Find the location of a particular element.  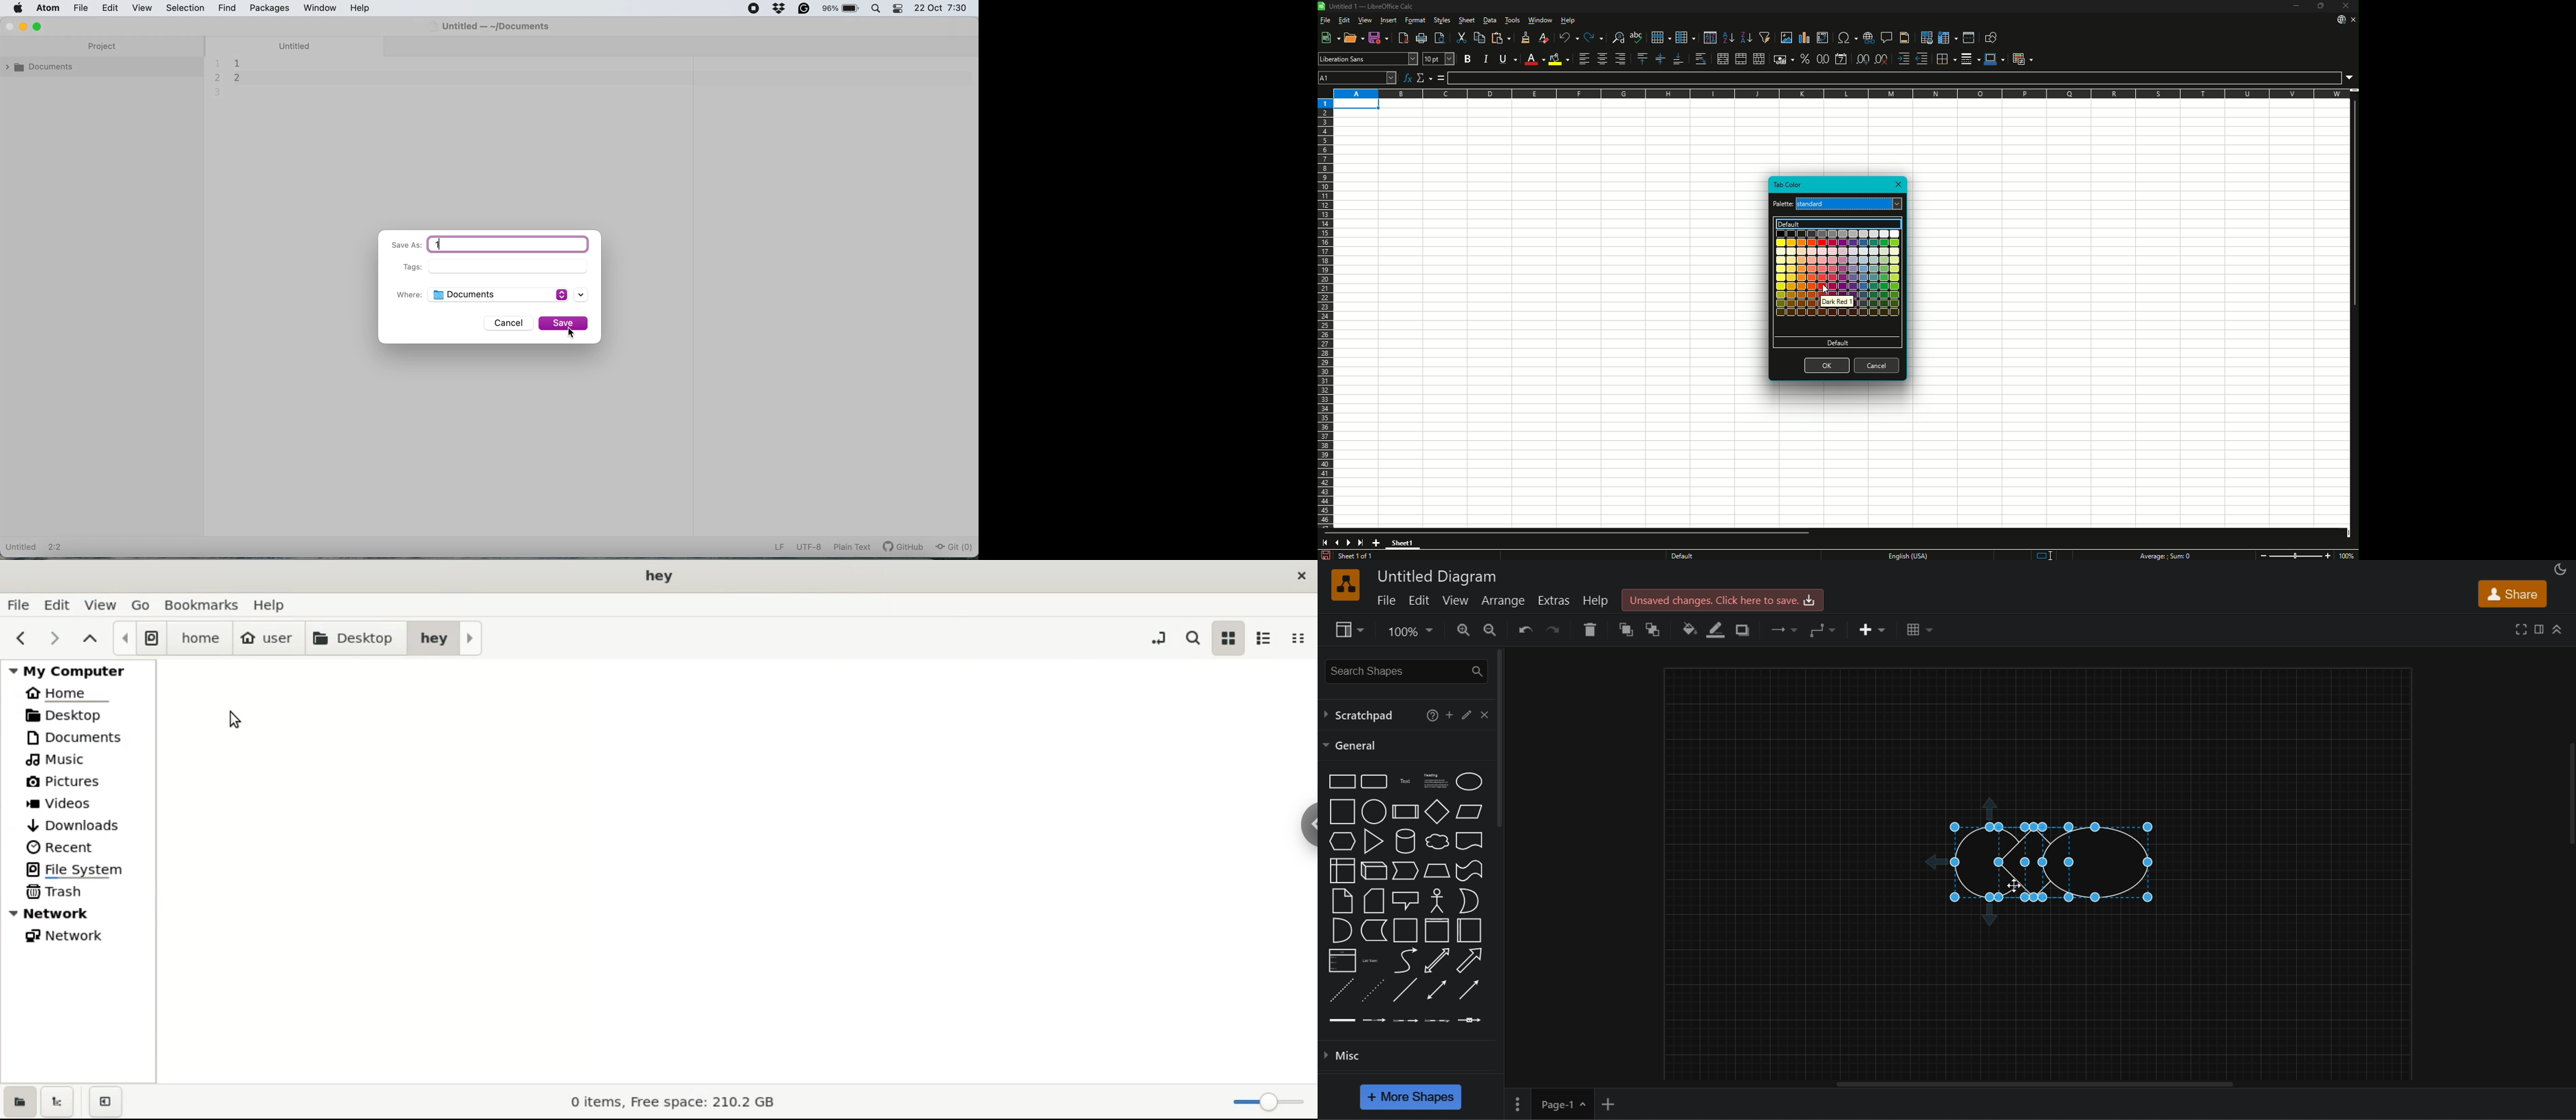

next is located at coordinates (56, 639).